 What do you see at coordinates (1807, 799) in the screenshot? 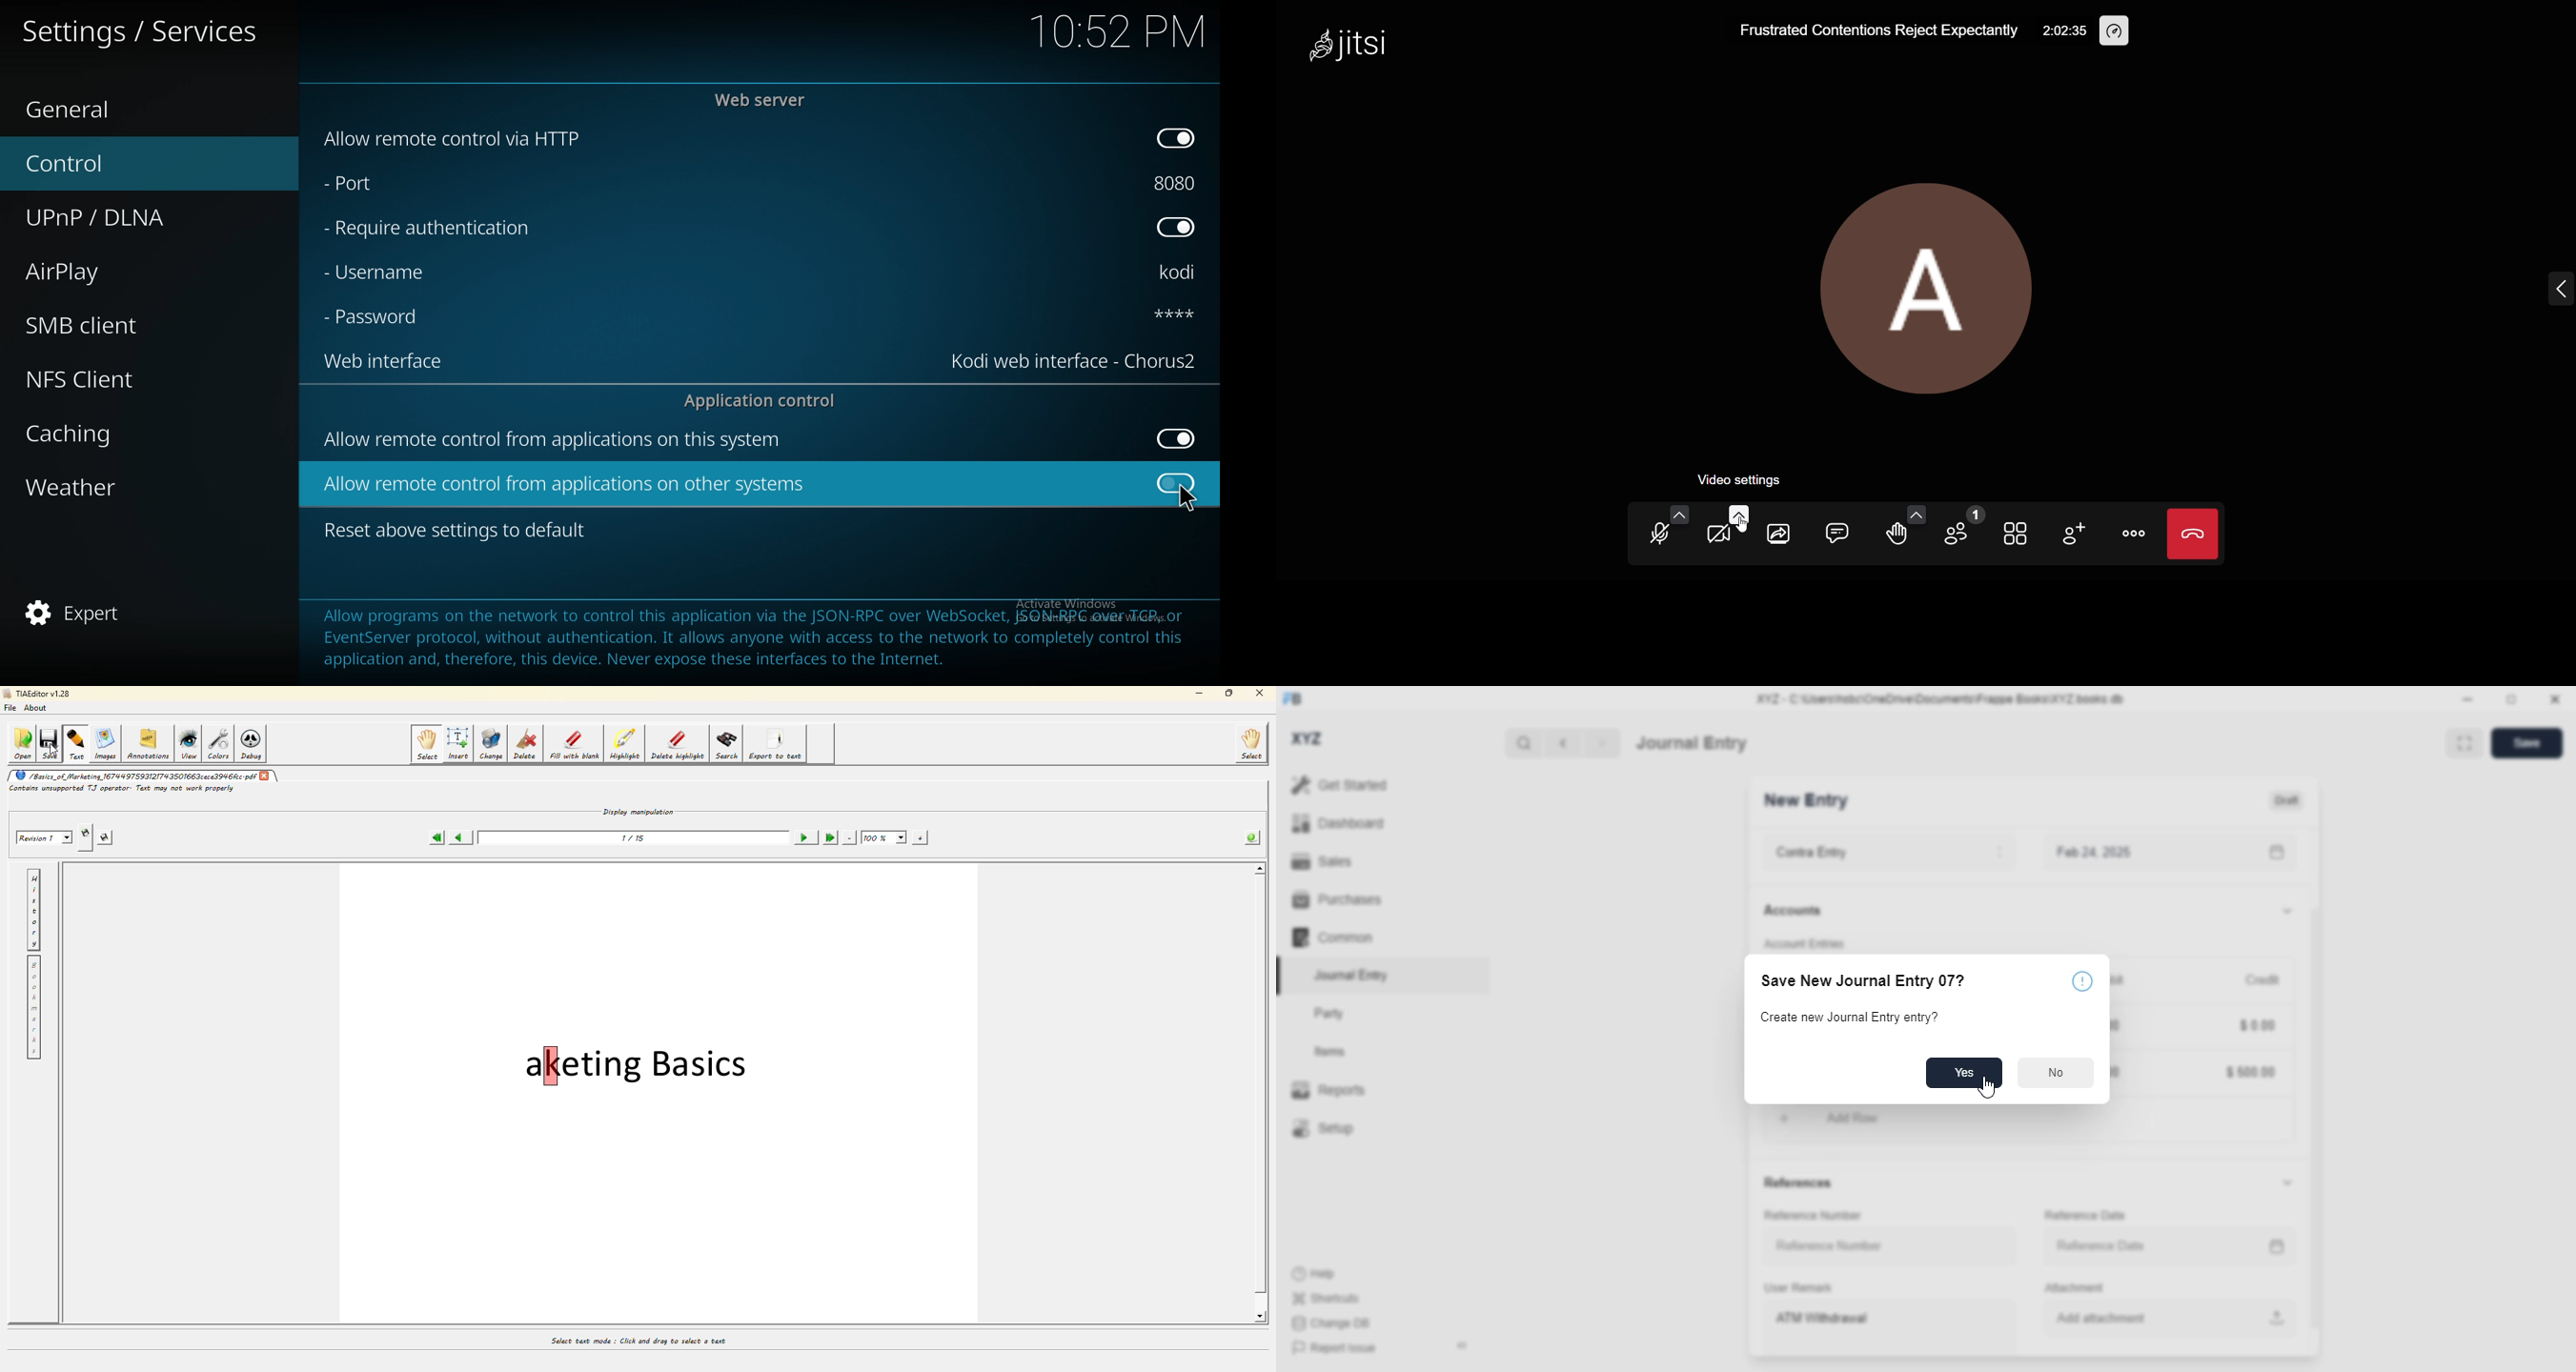
I see `new entry` at bounding box center [1807, 799].